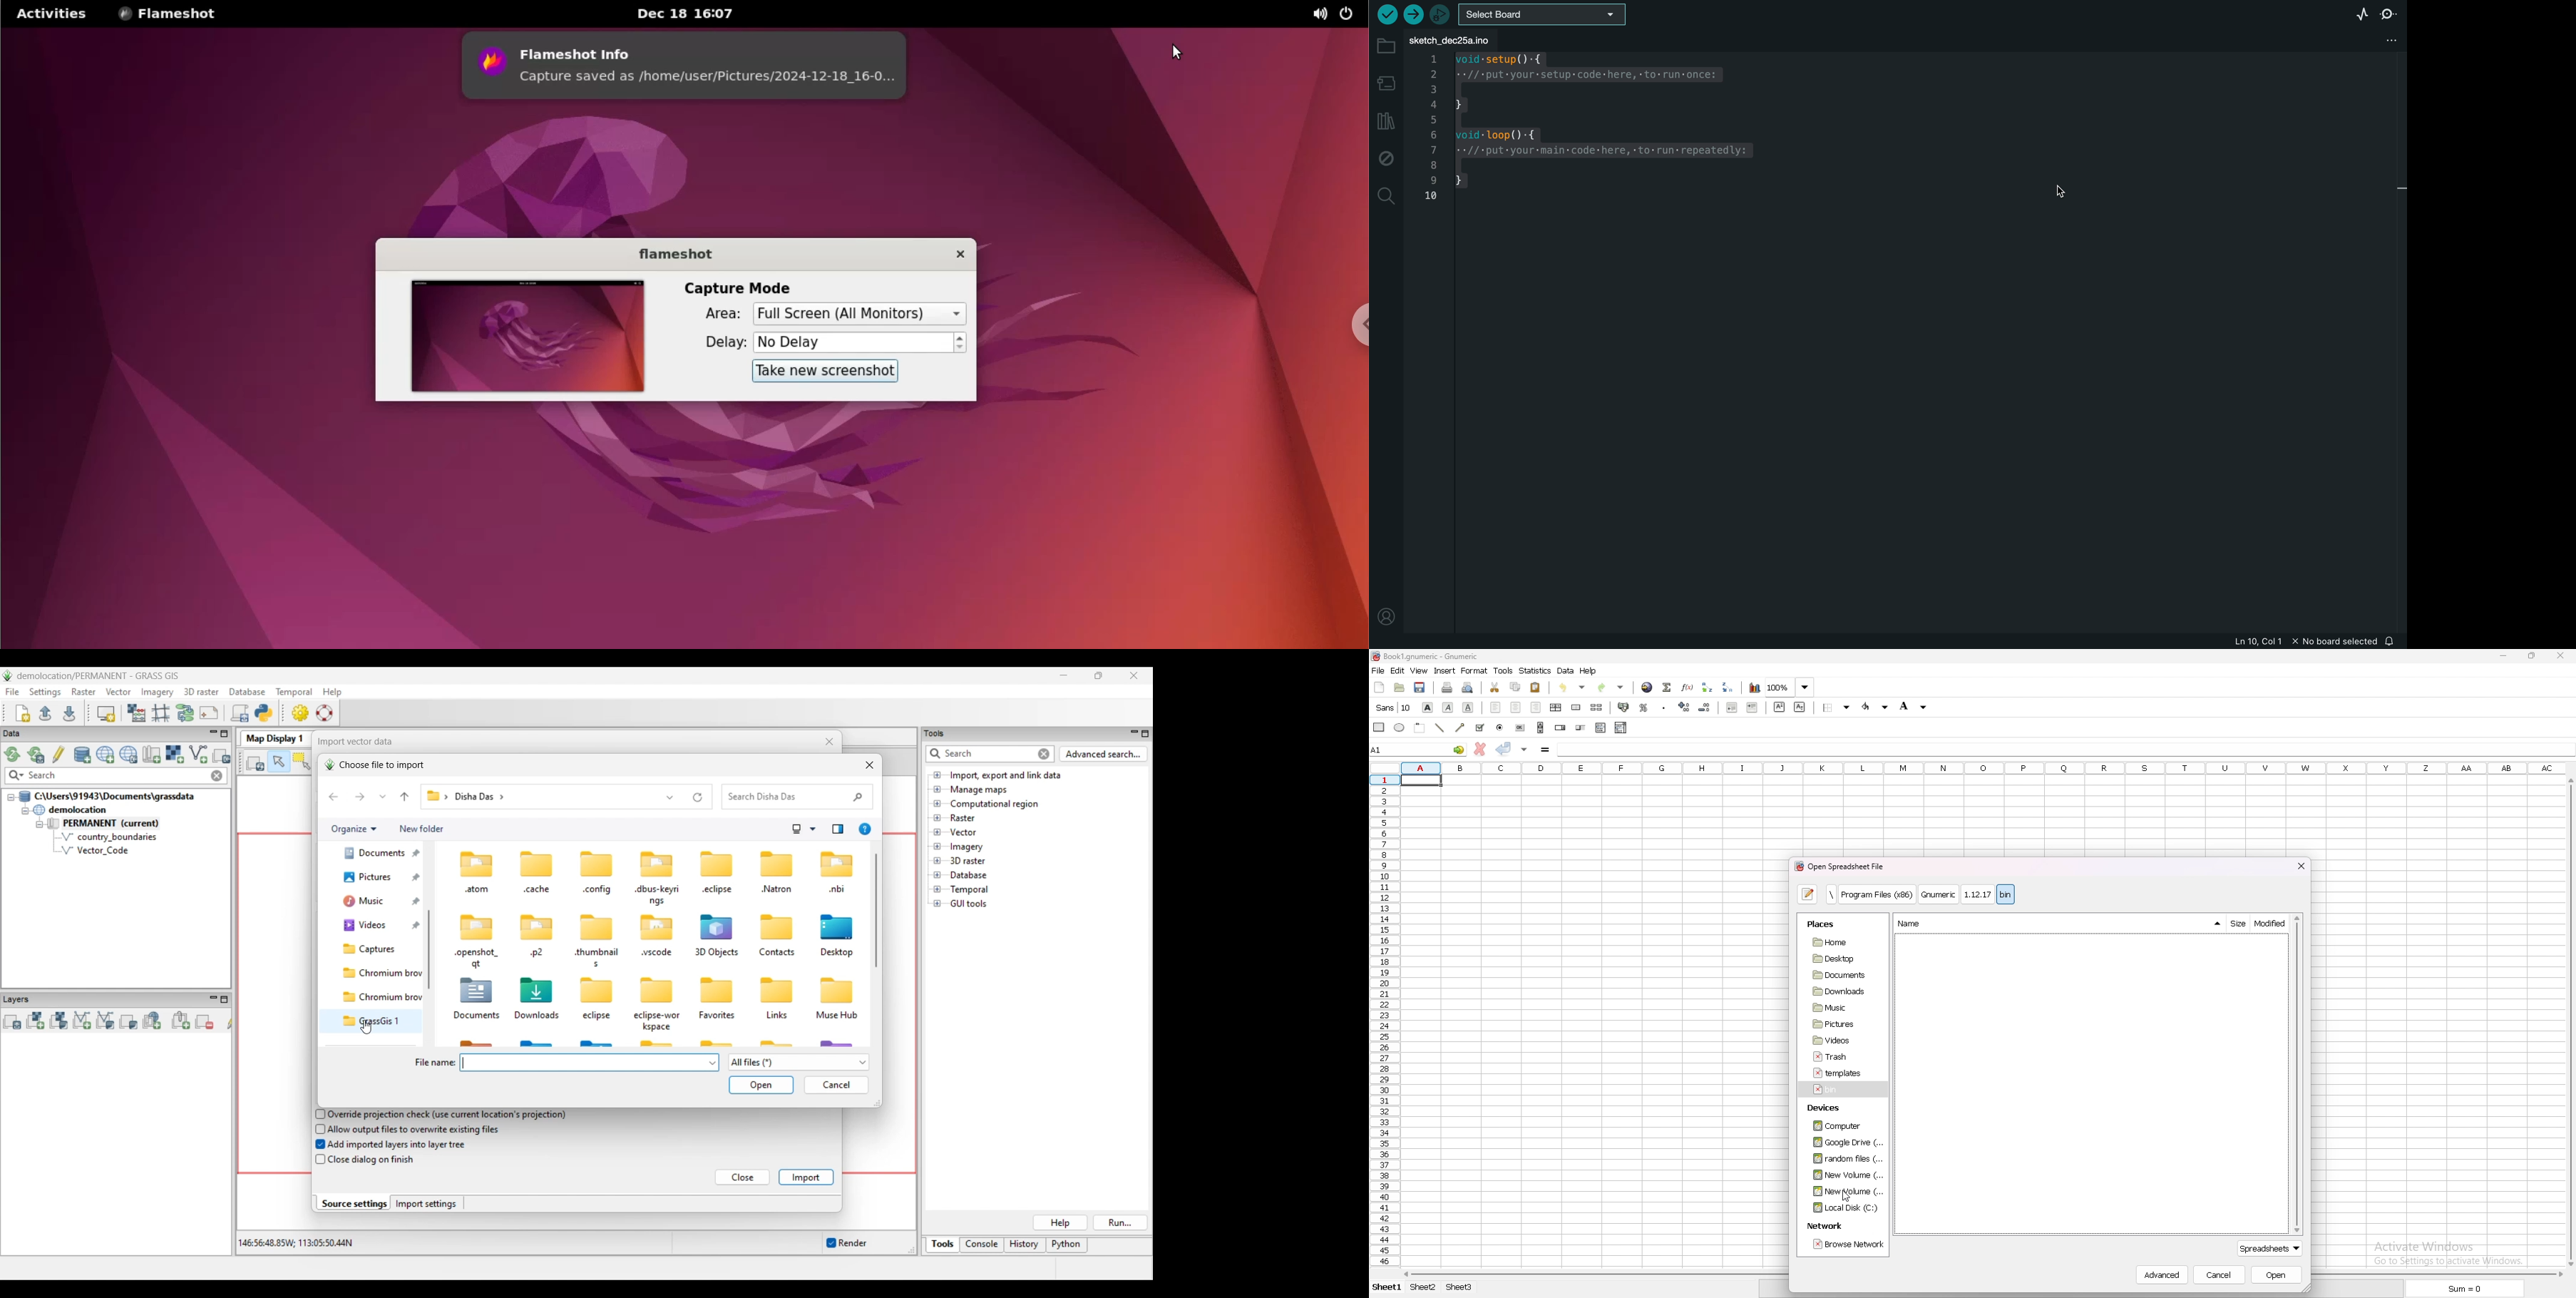  I want to click on 1.12.17, so click(1977, 894).